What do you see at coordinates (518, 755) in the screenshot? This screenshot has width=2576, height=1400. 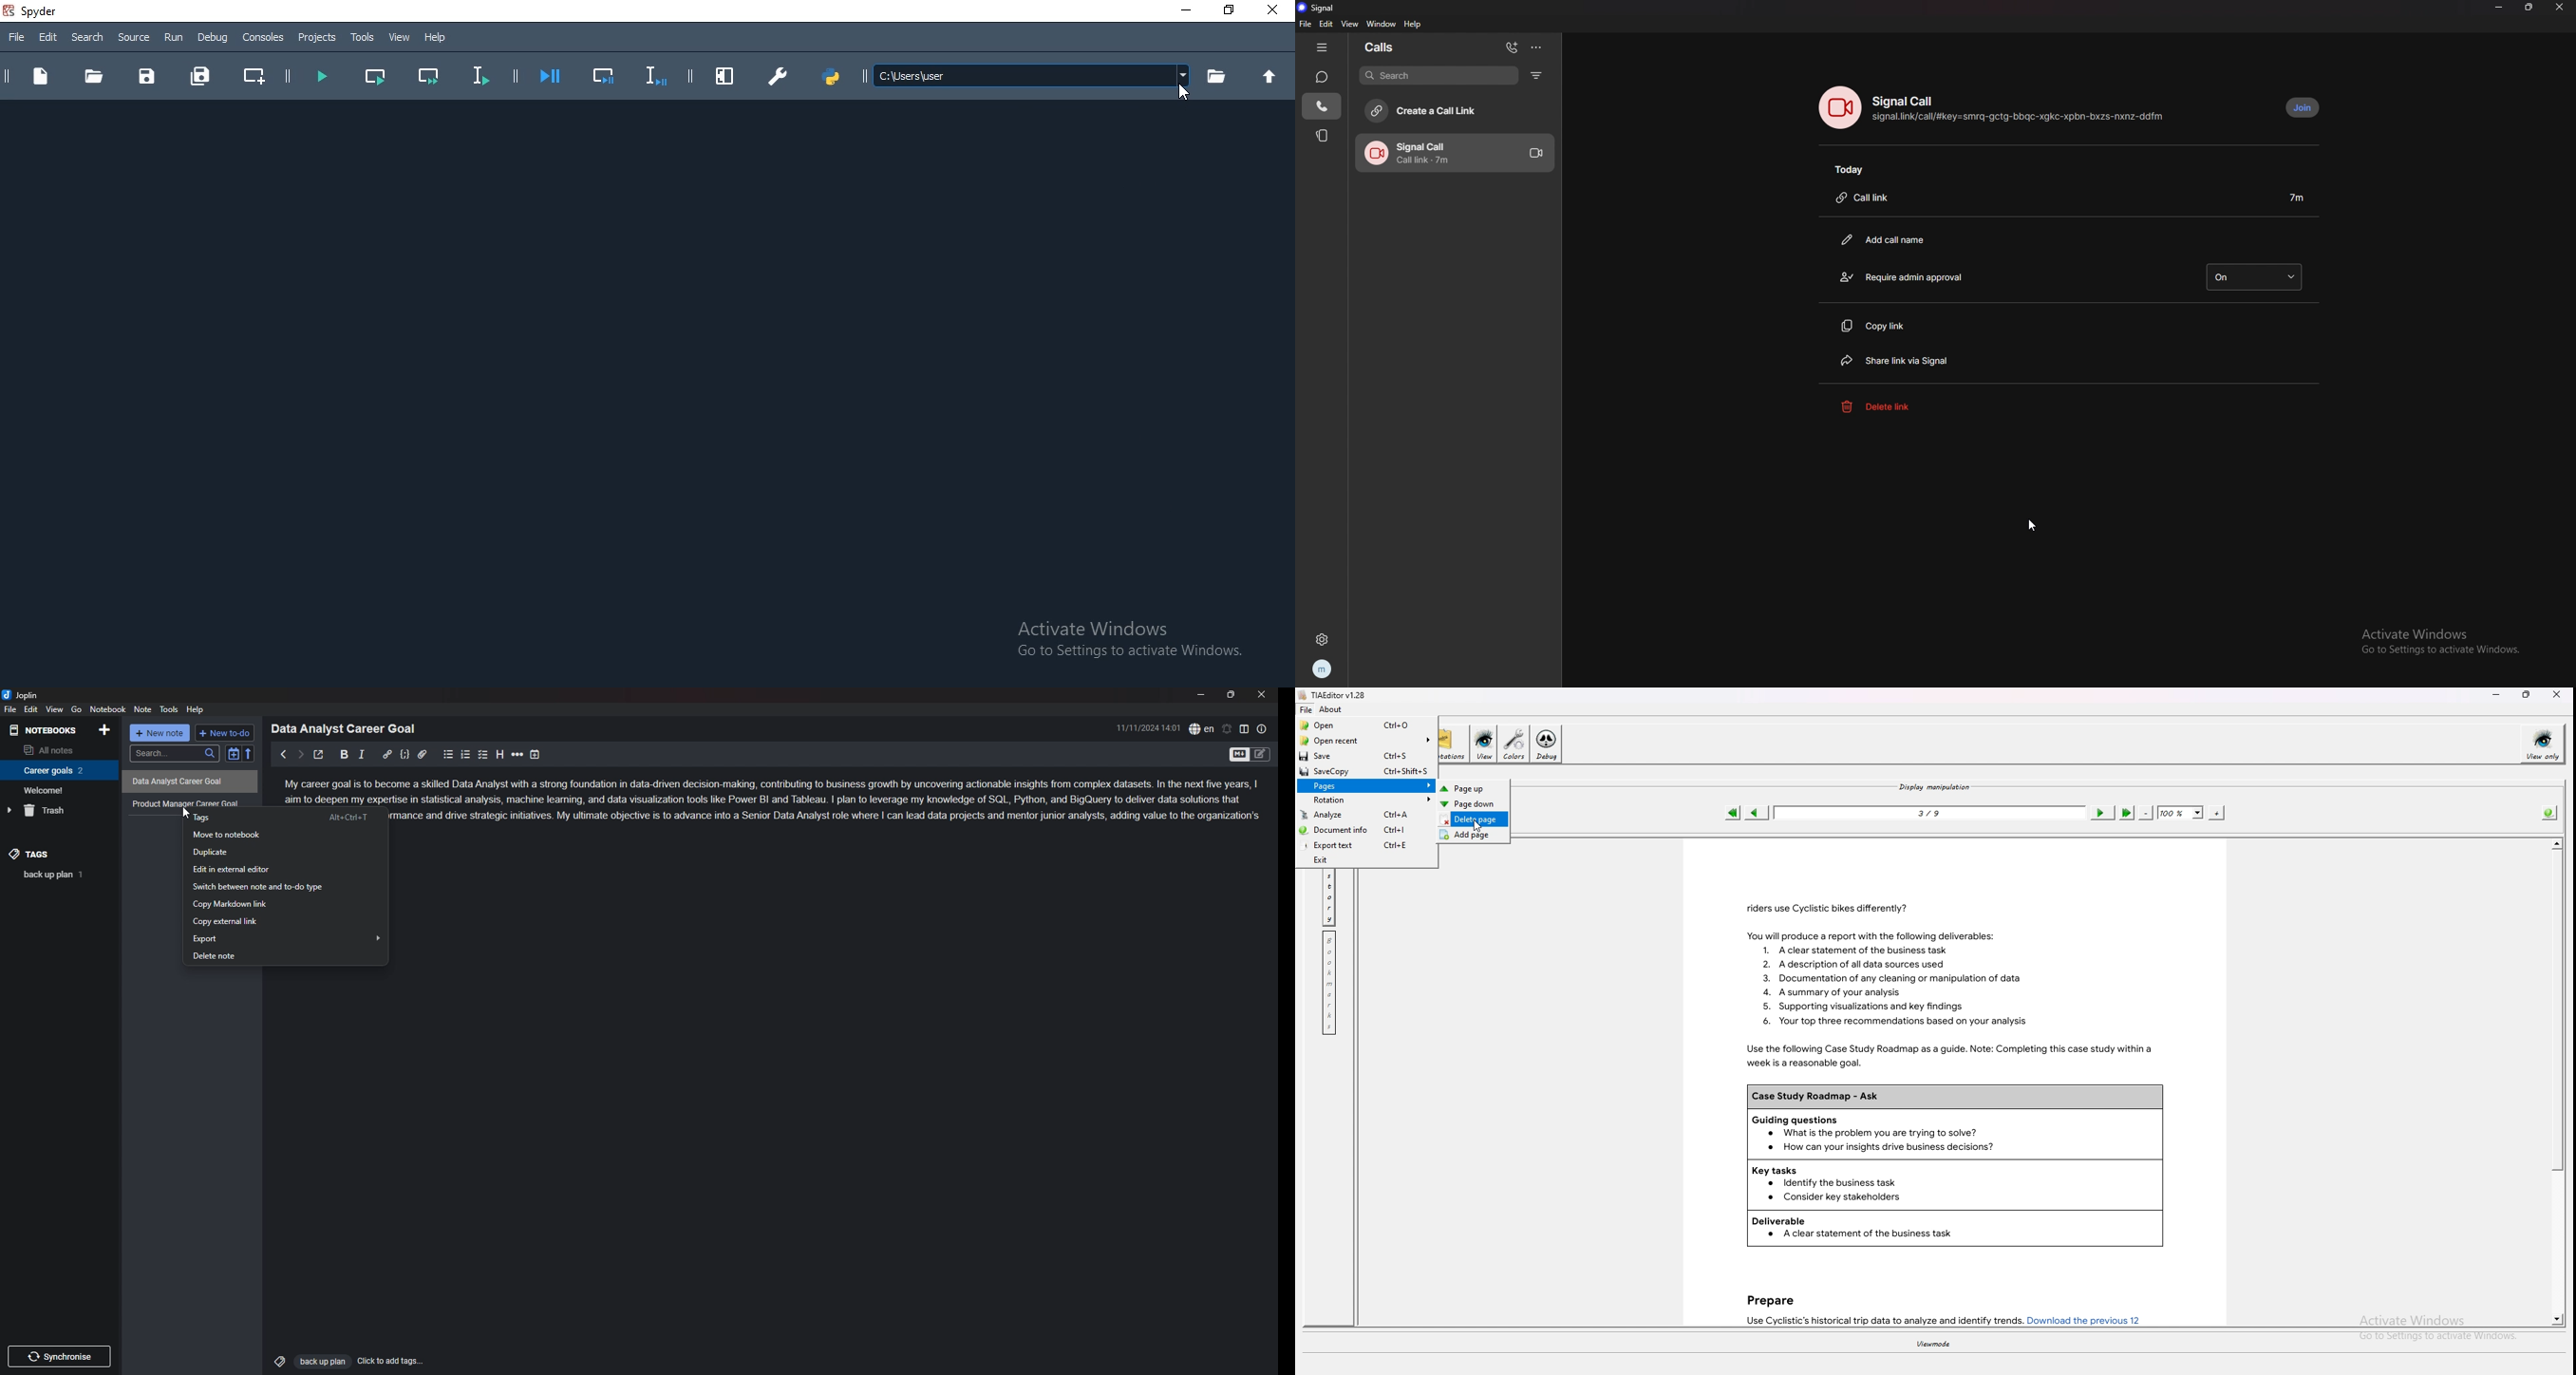 I see `horizontal rule` at bounding box center [518, 755].